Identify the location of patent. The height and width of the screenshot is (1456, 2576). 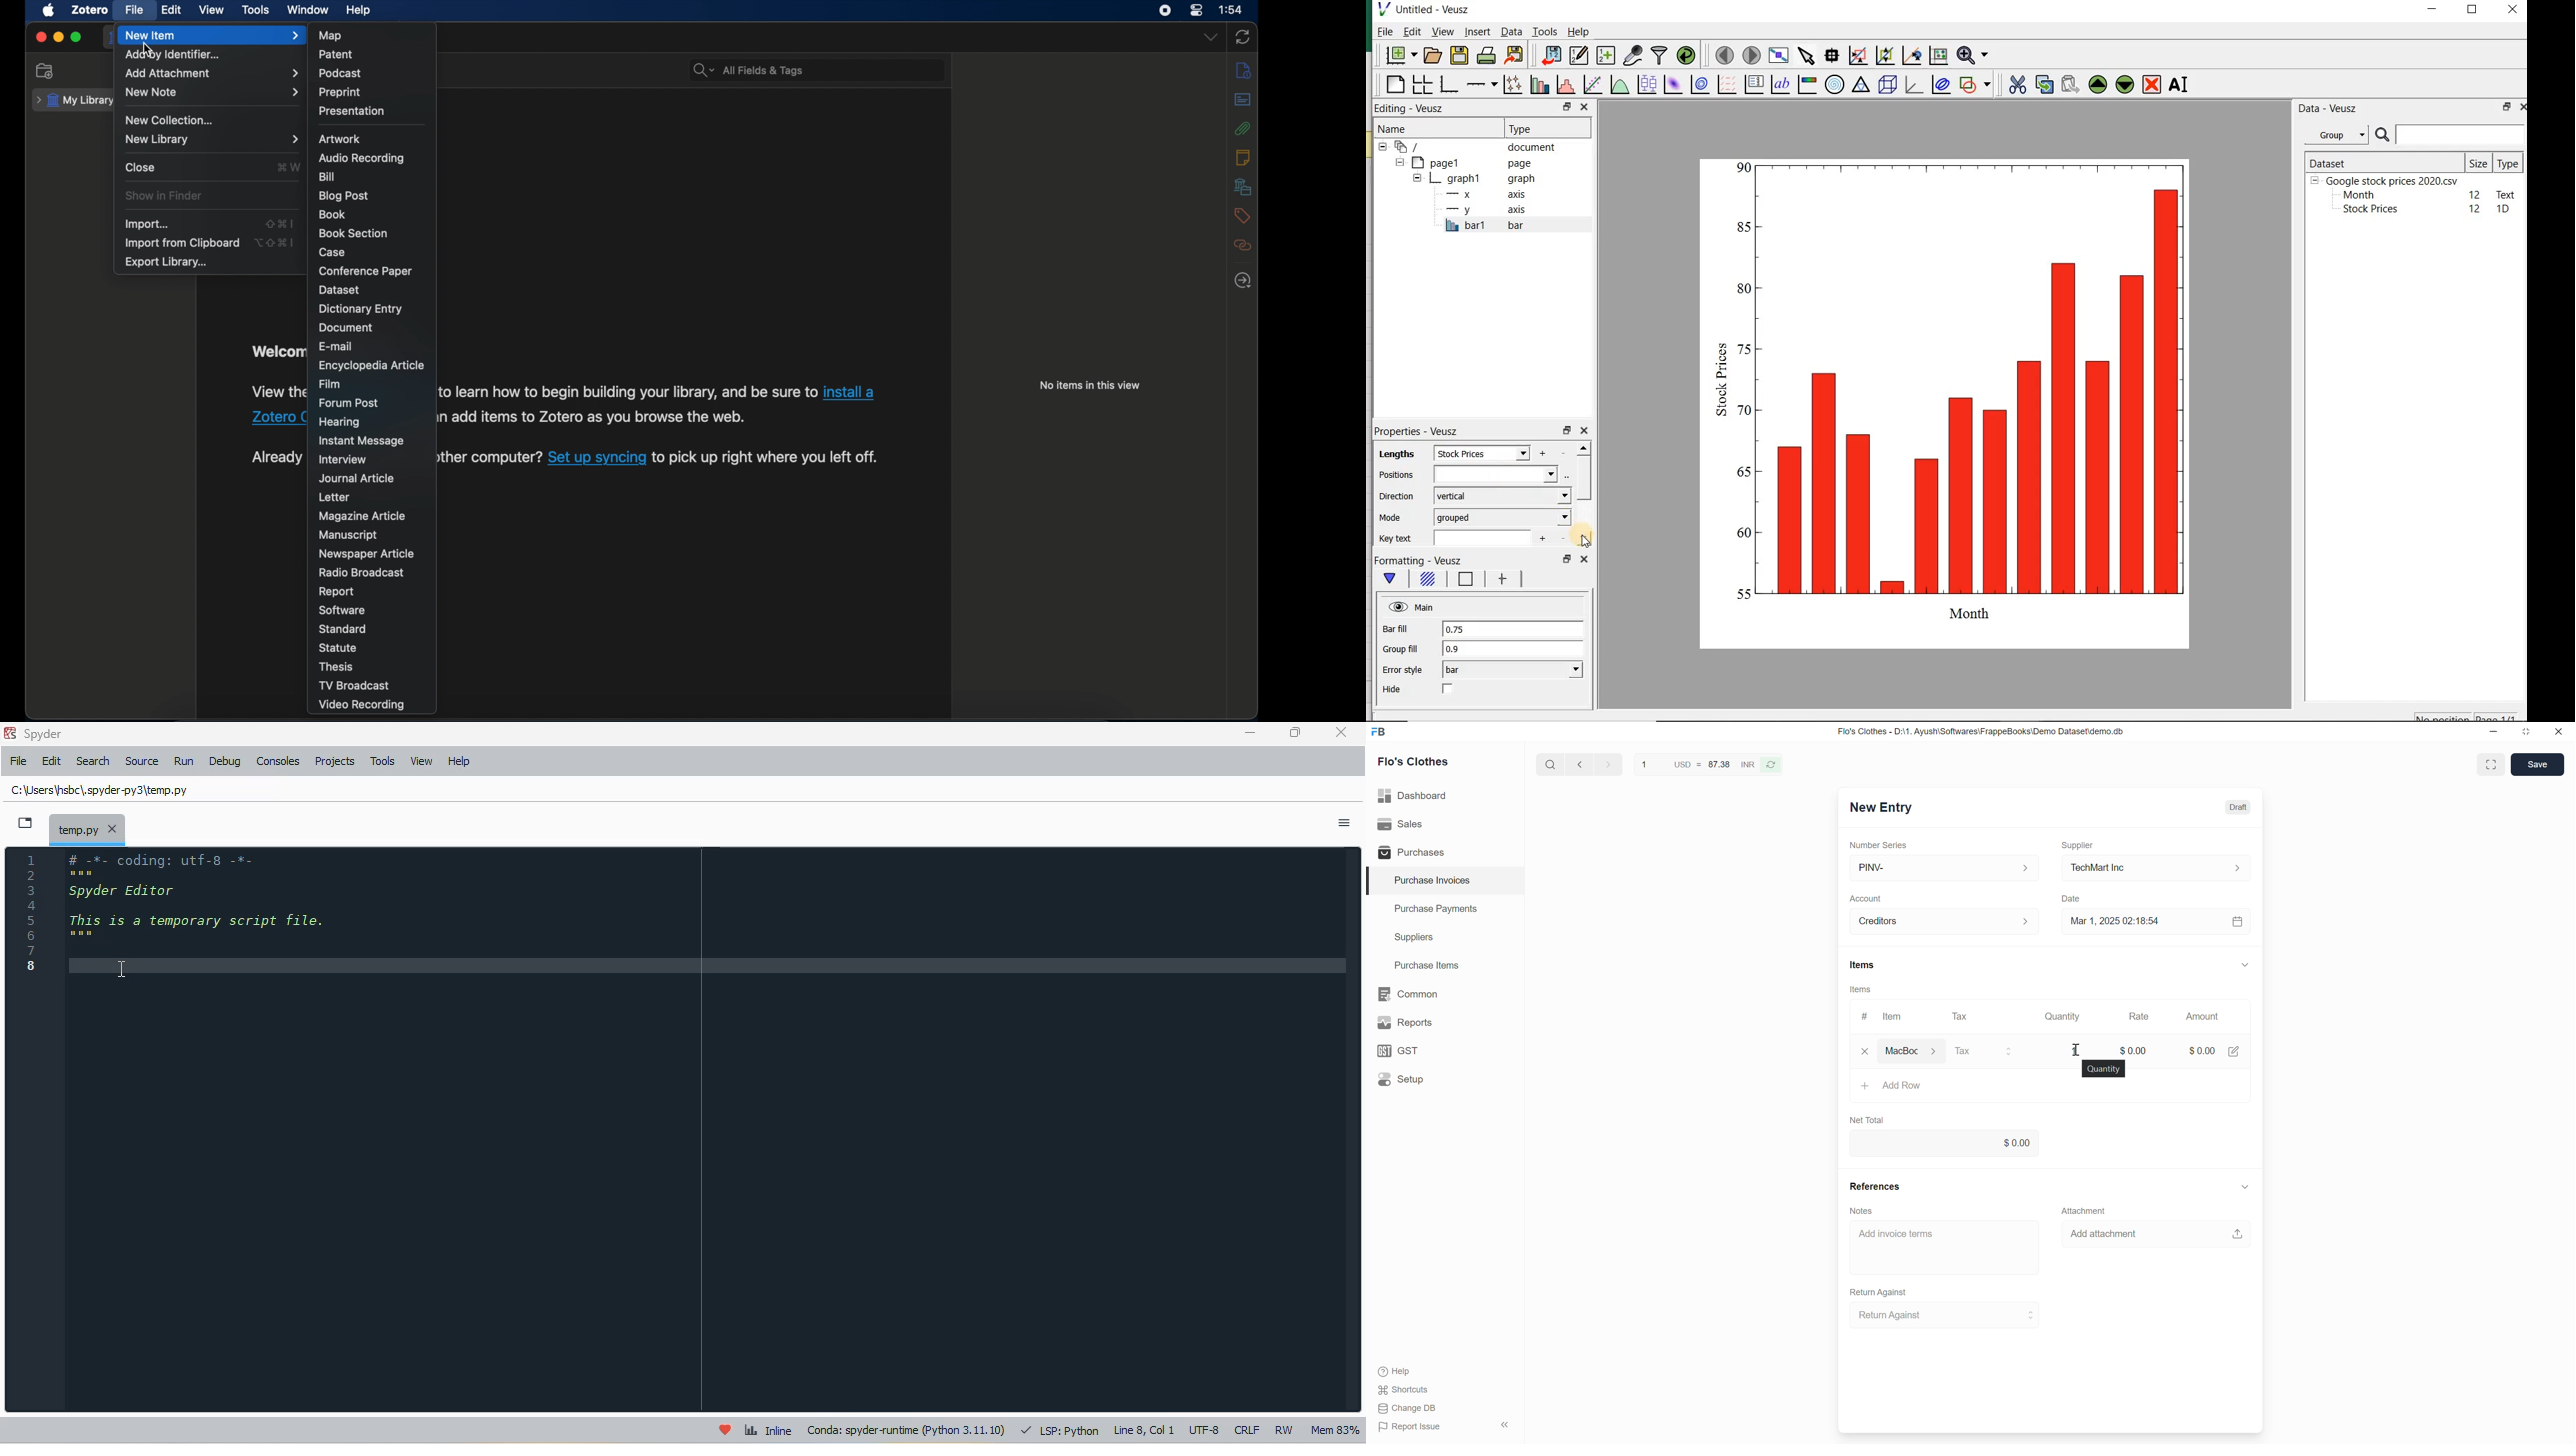
(336, 53).